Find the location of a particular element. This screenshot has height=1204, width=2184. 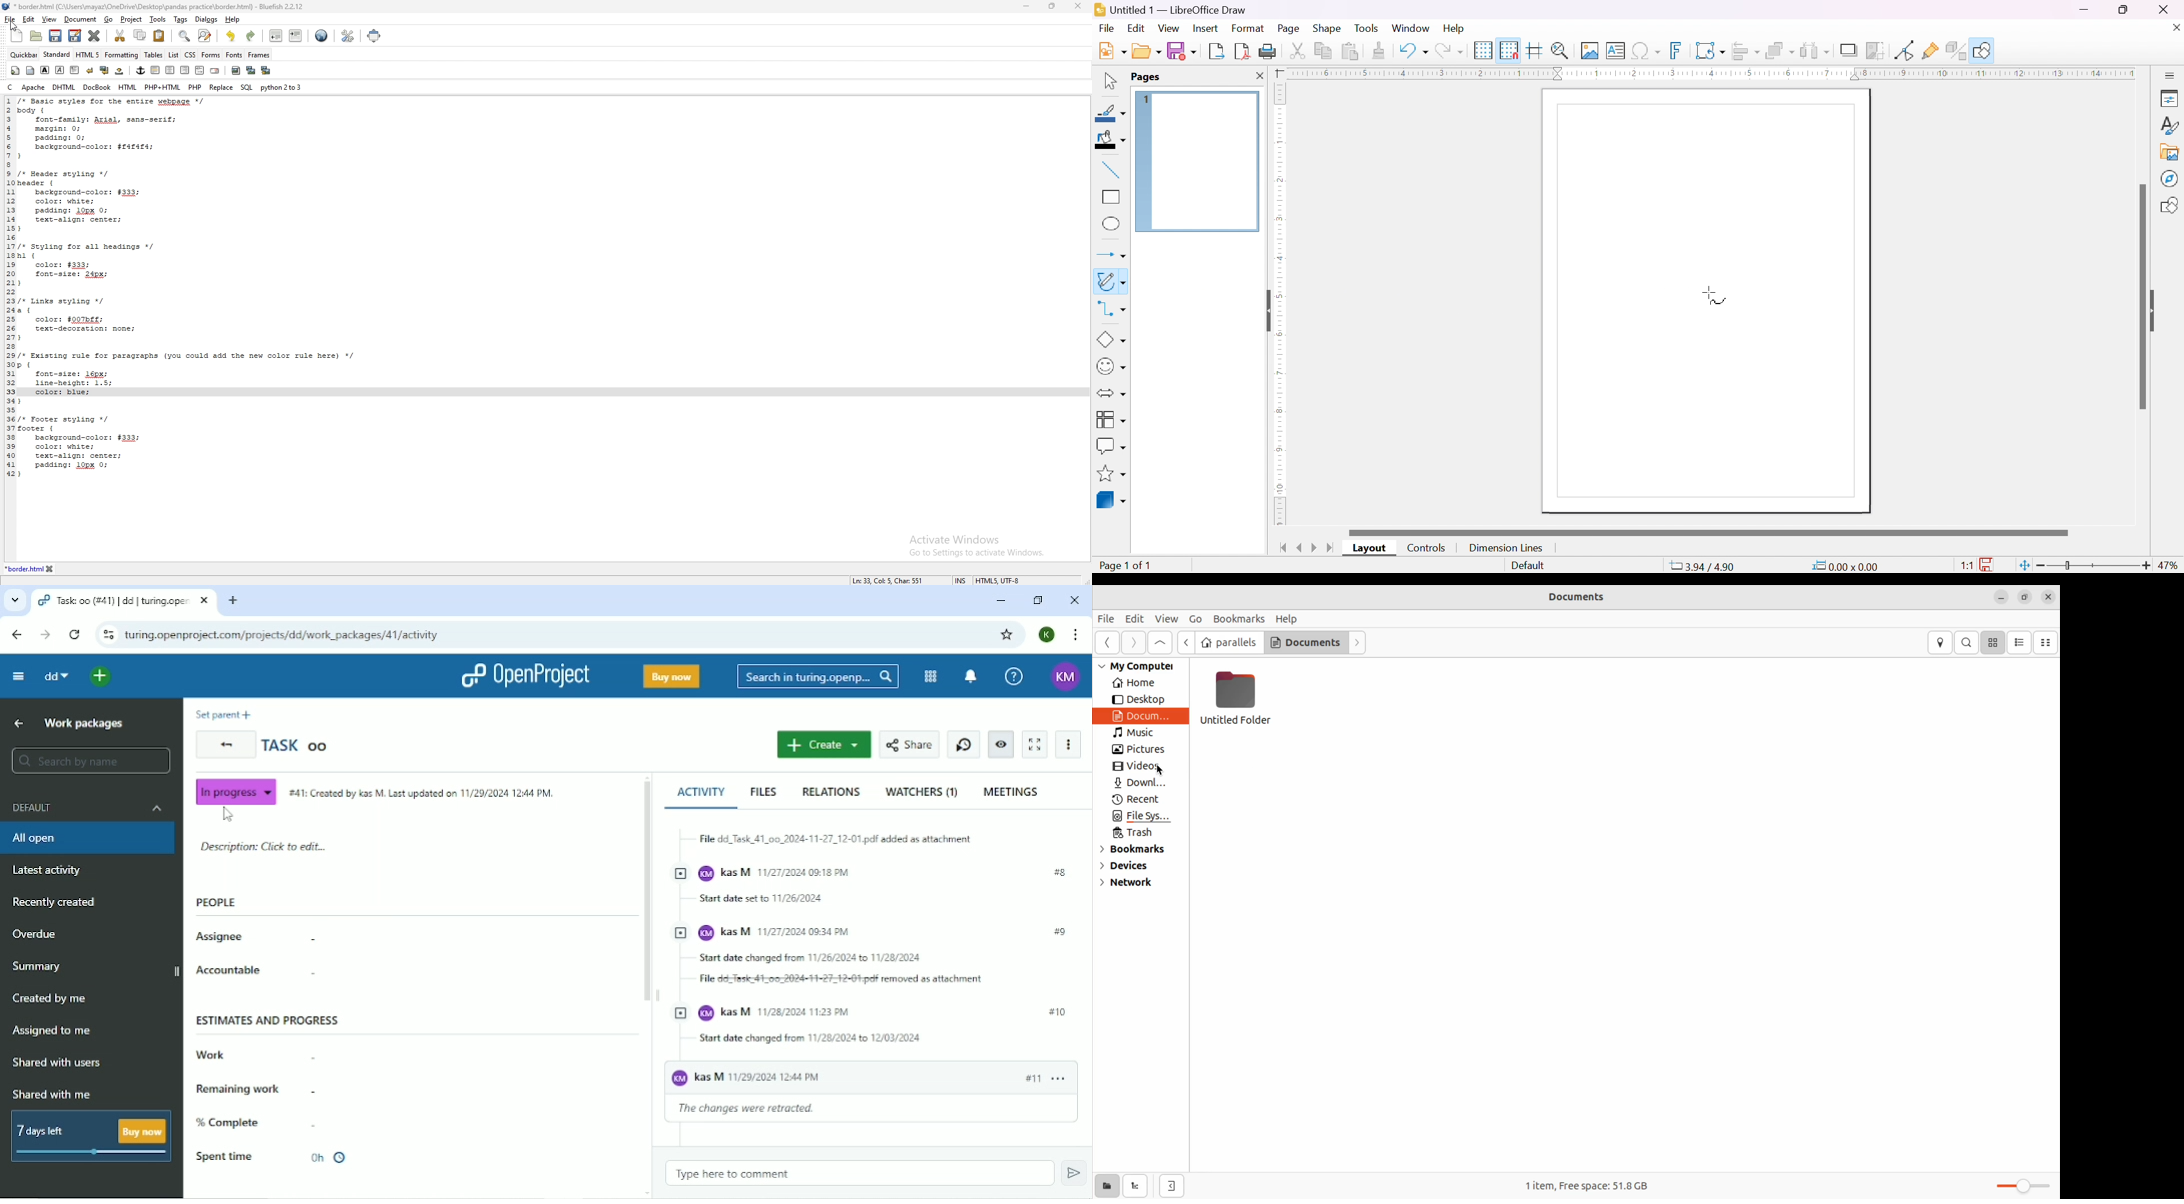

save as is located at coordinates (75, 36).